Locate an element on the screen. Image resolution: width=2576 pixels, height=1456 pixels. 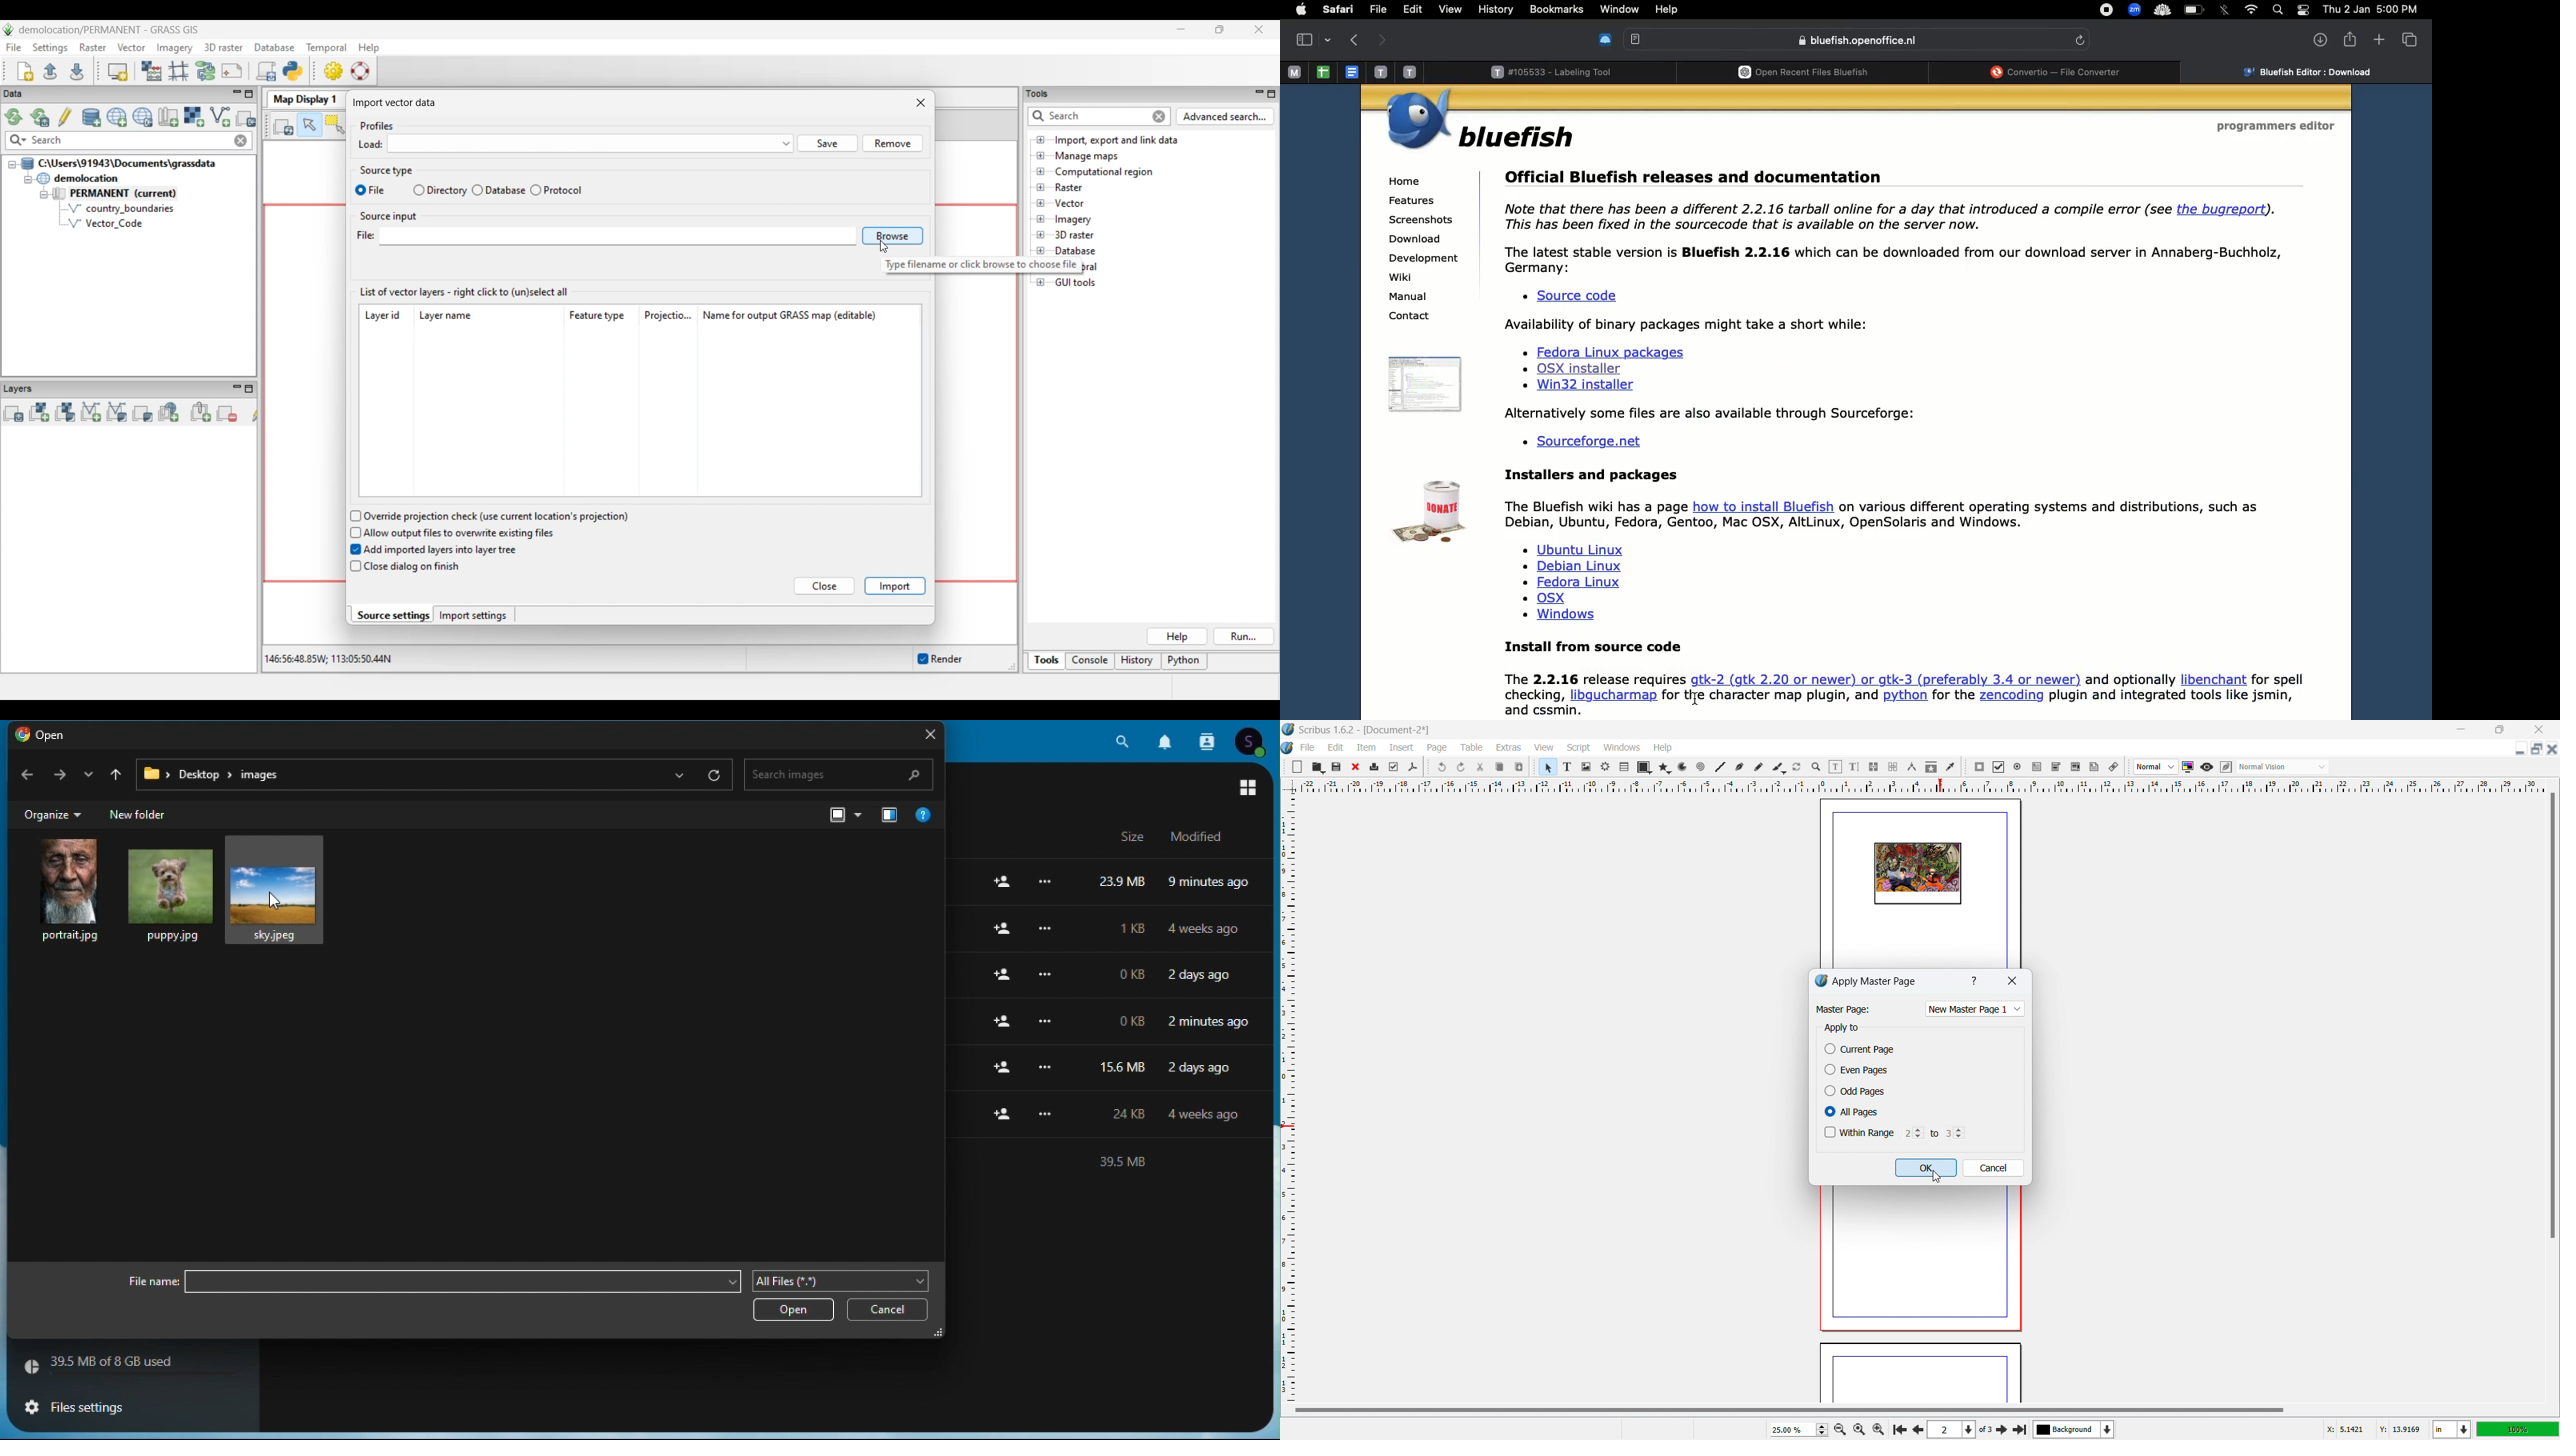
line is located at coordinates (1719, 767).